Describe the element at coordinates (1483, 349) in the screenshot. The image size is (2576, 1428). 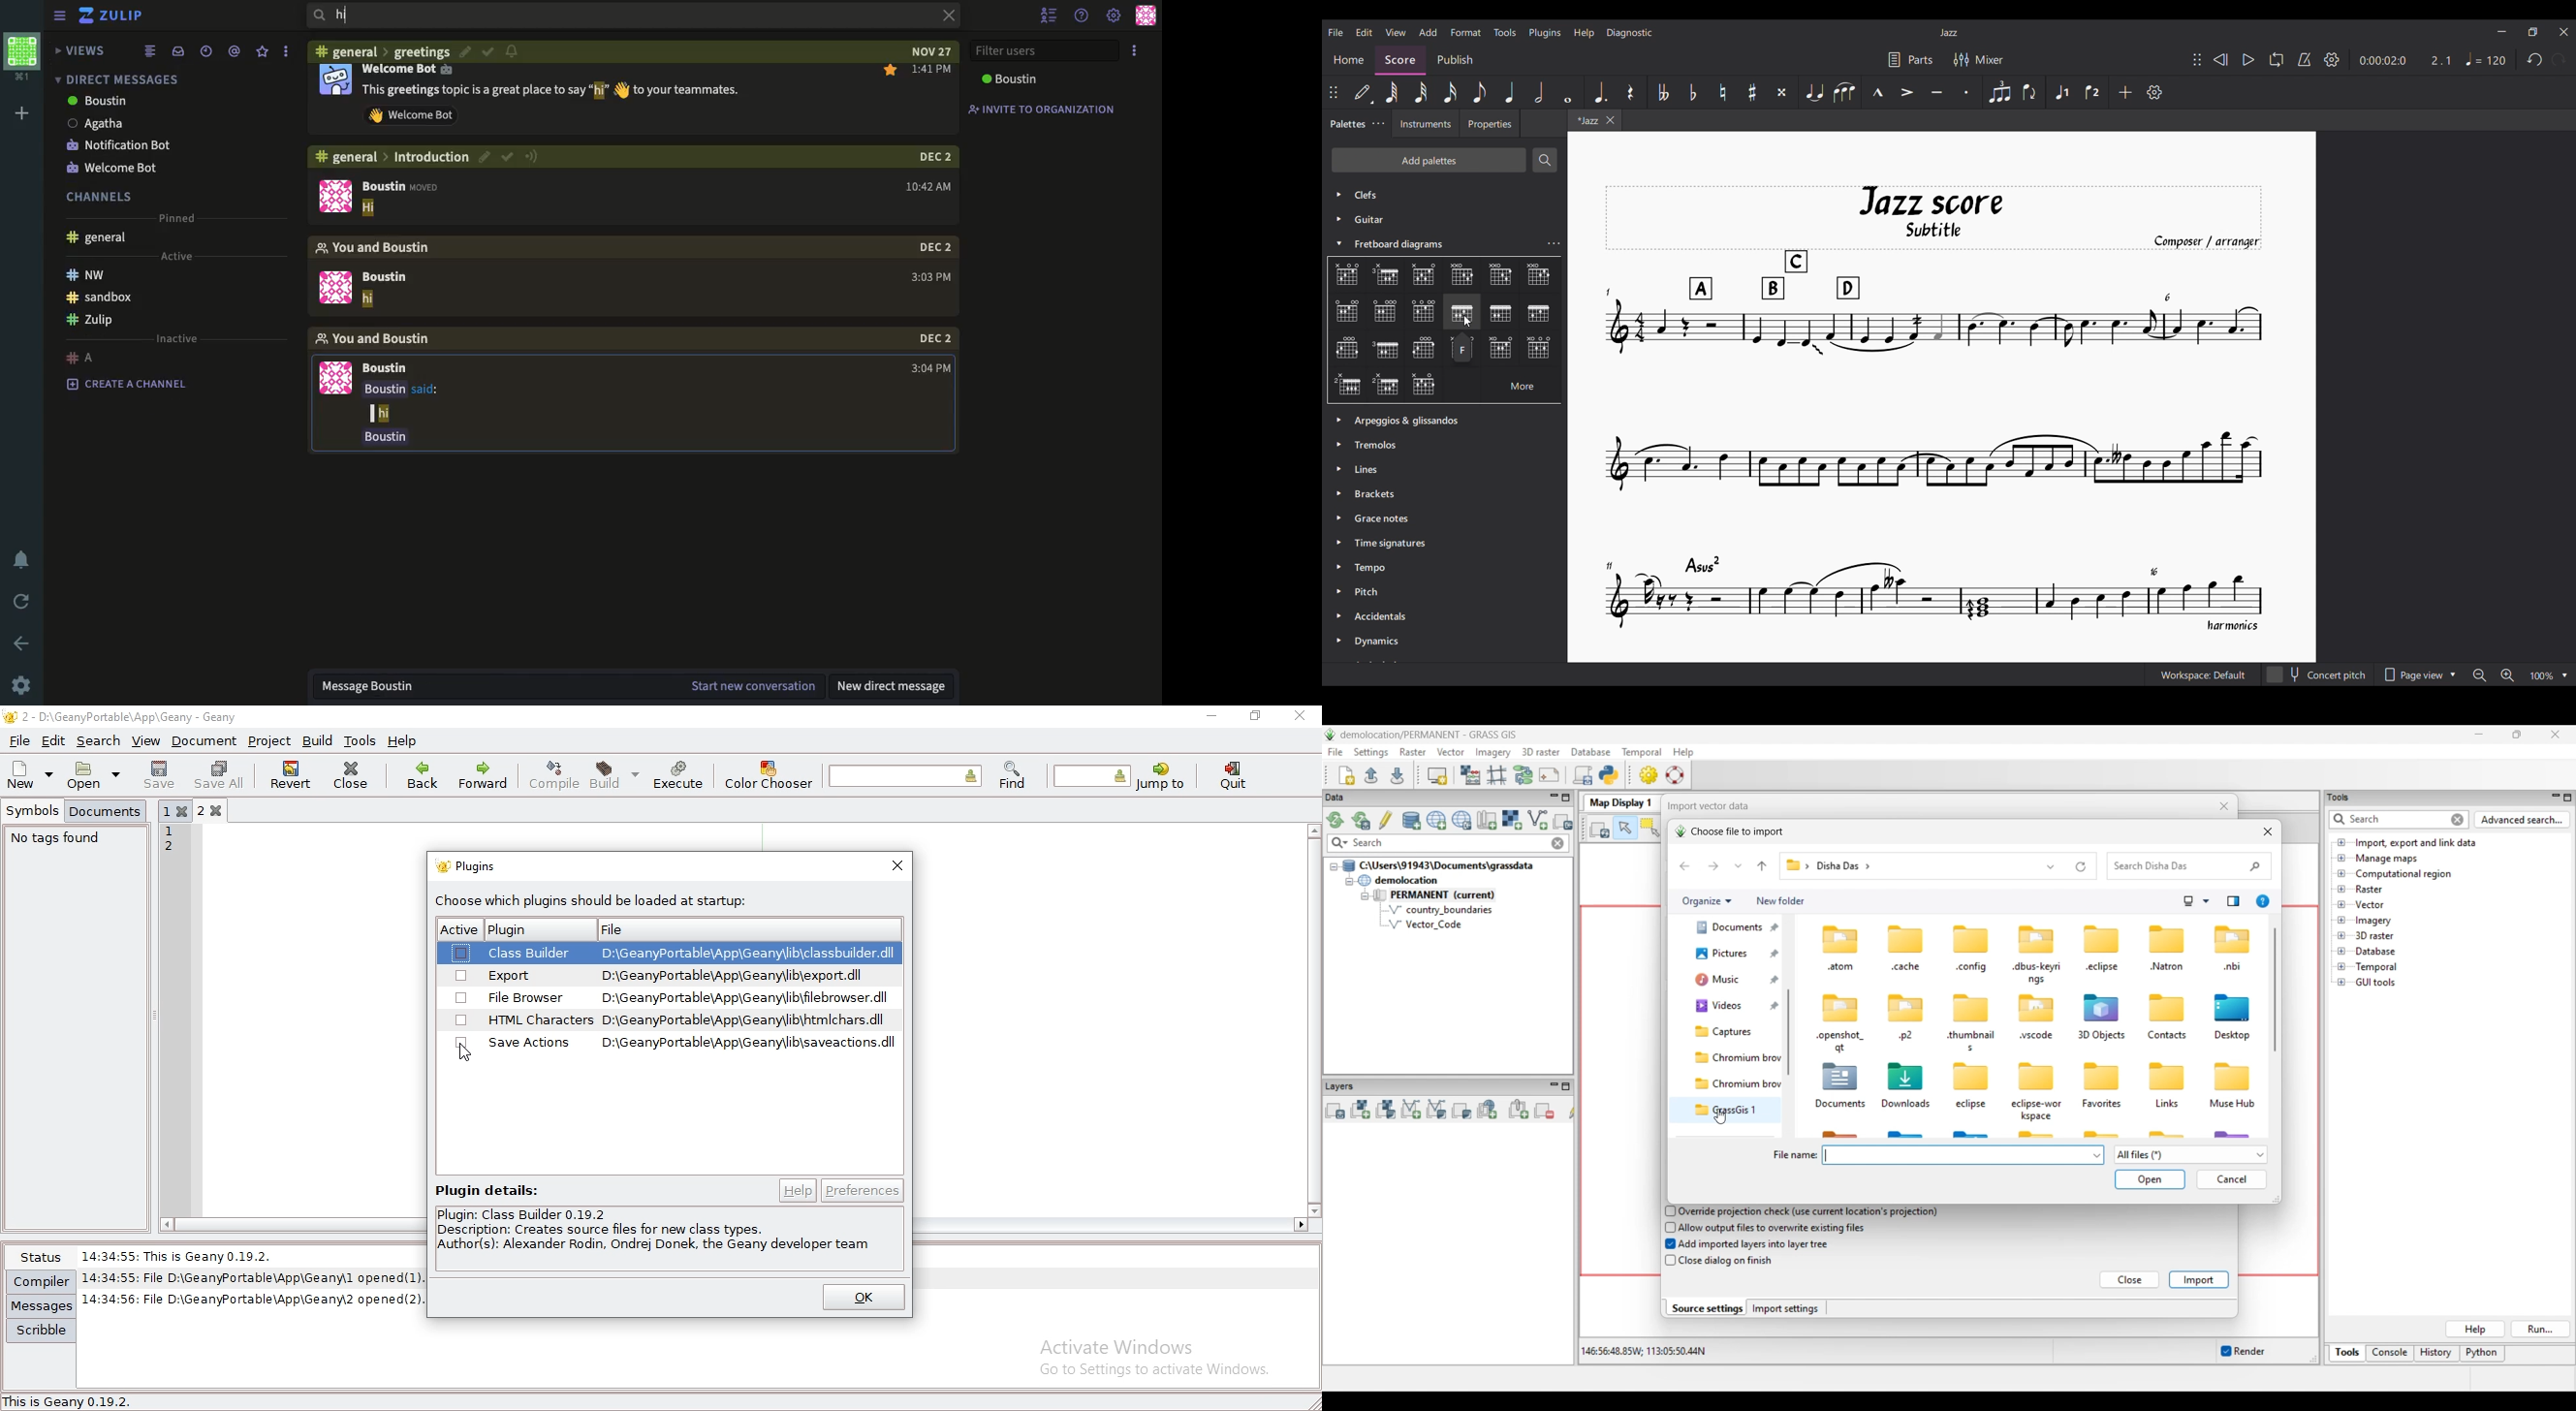
I see `Chart 15` at that location.